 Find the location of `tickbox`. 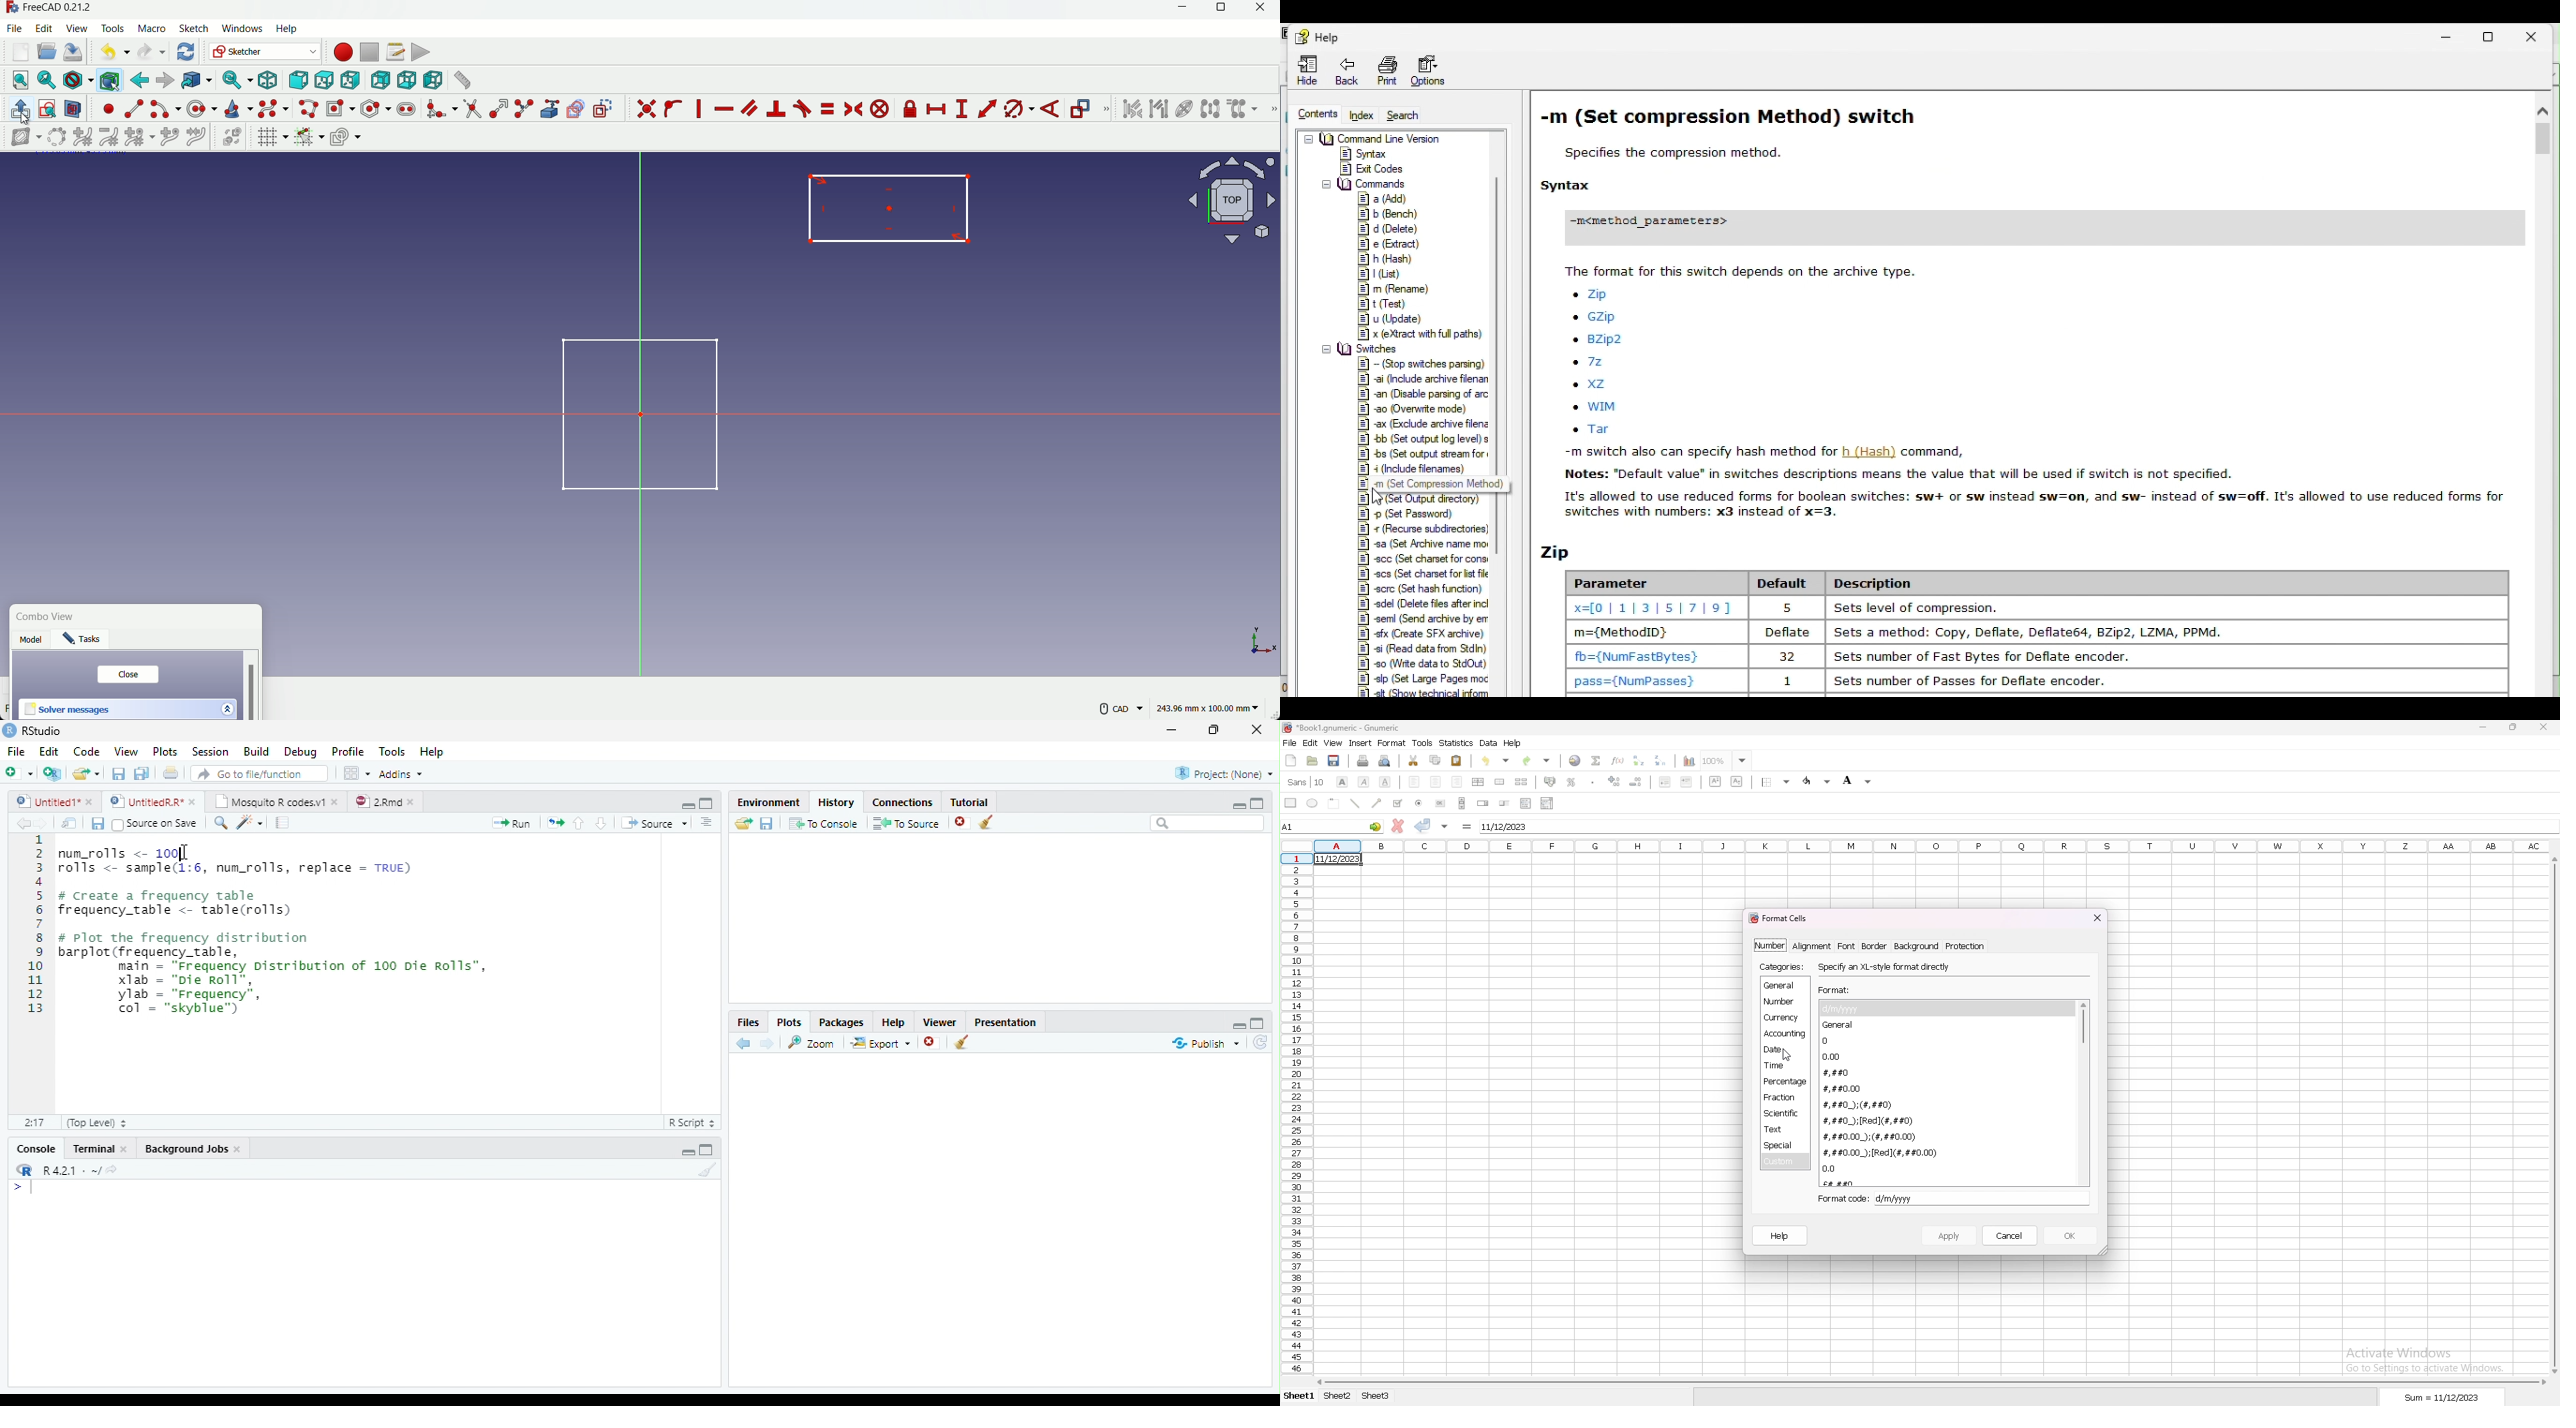

tickbox is located at coordinates (1399, 803).